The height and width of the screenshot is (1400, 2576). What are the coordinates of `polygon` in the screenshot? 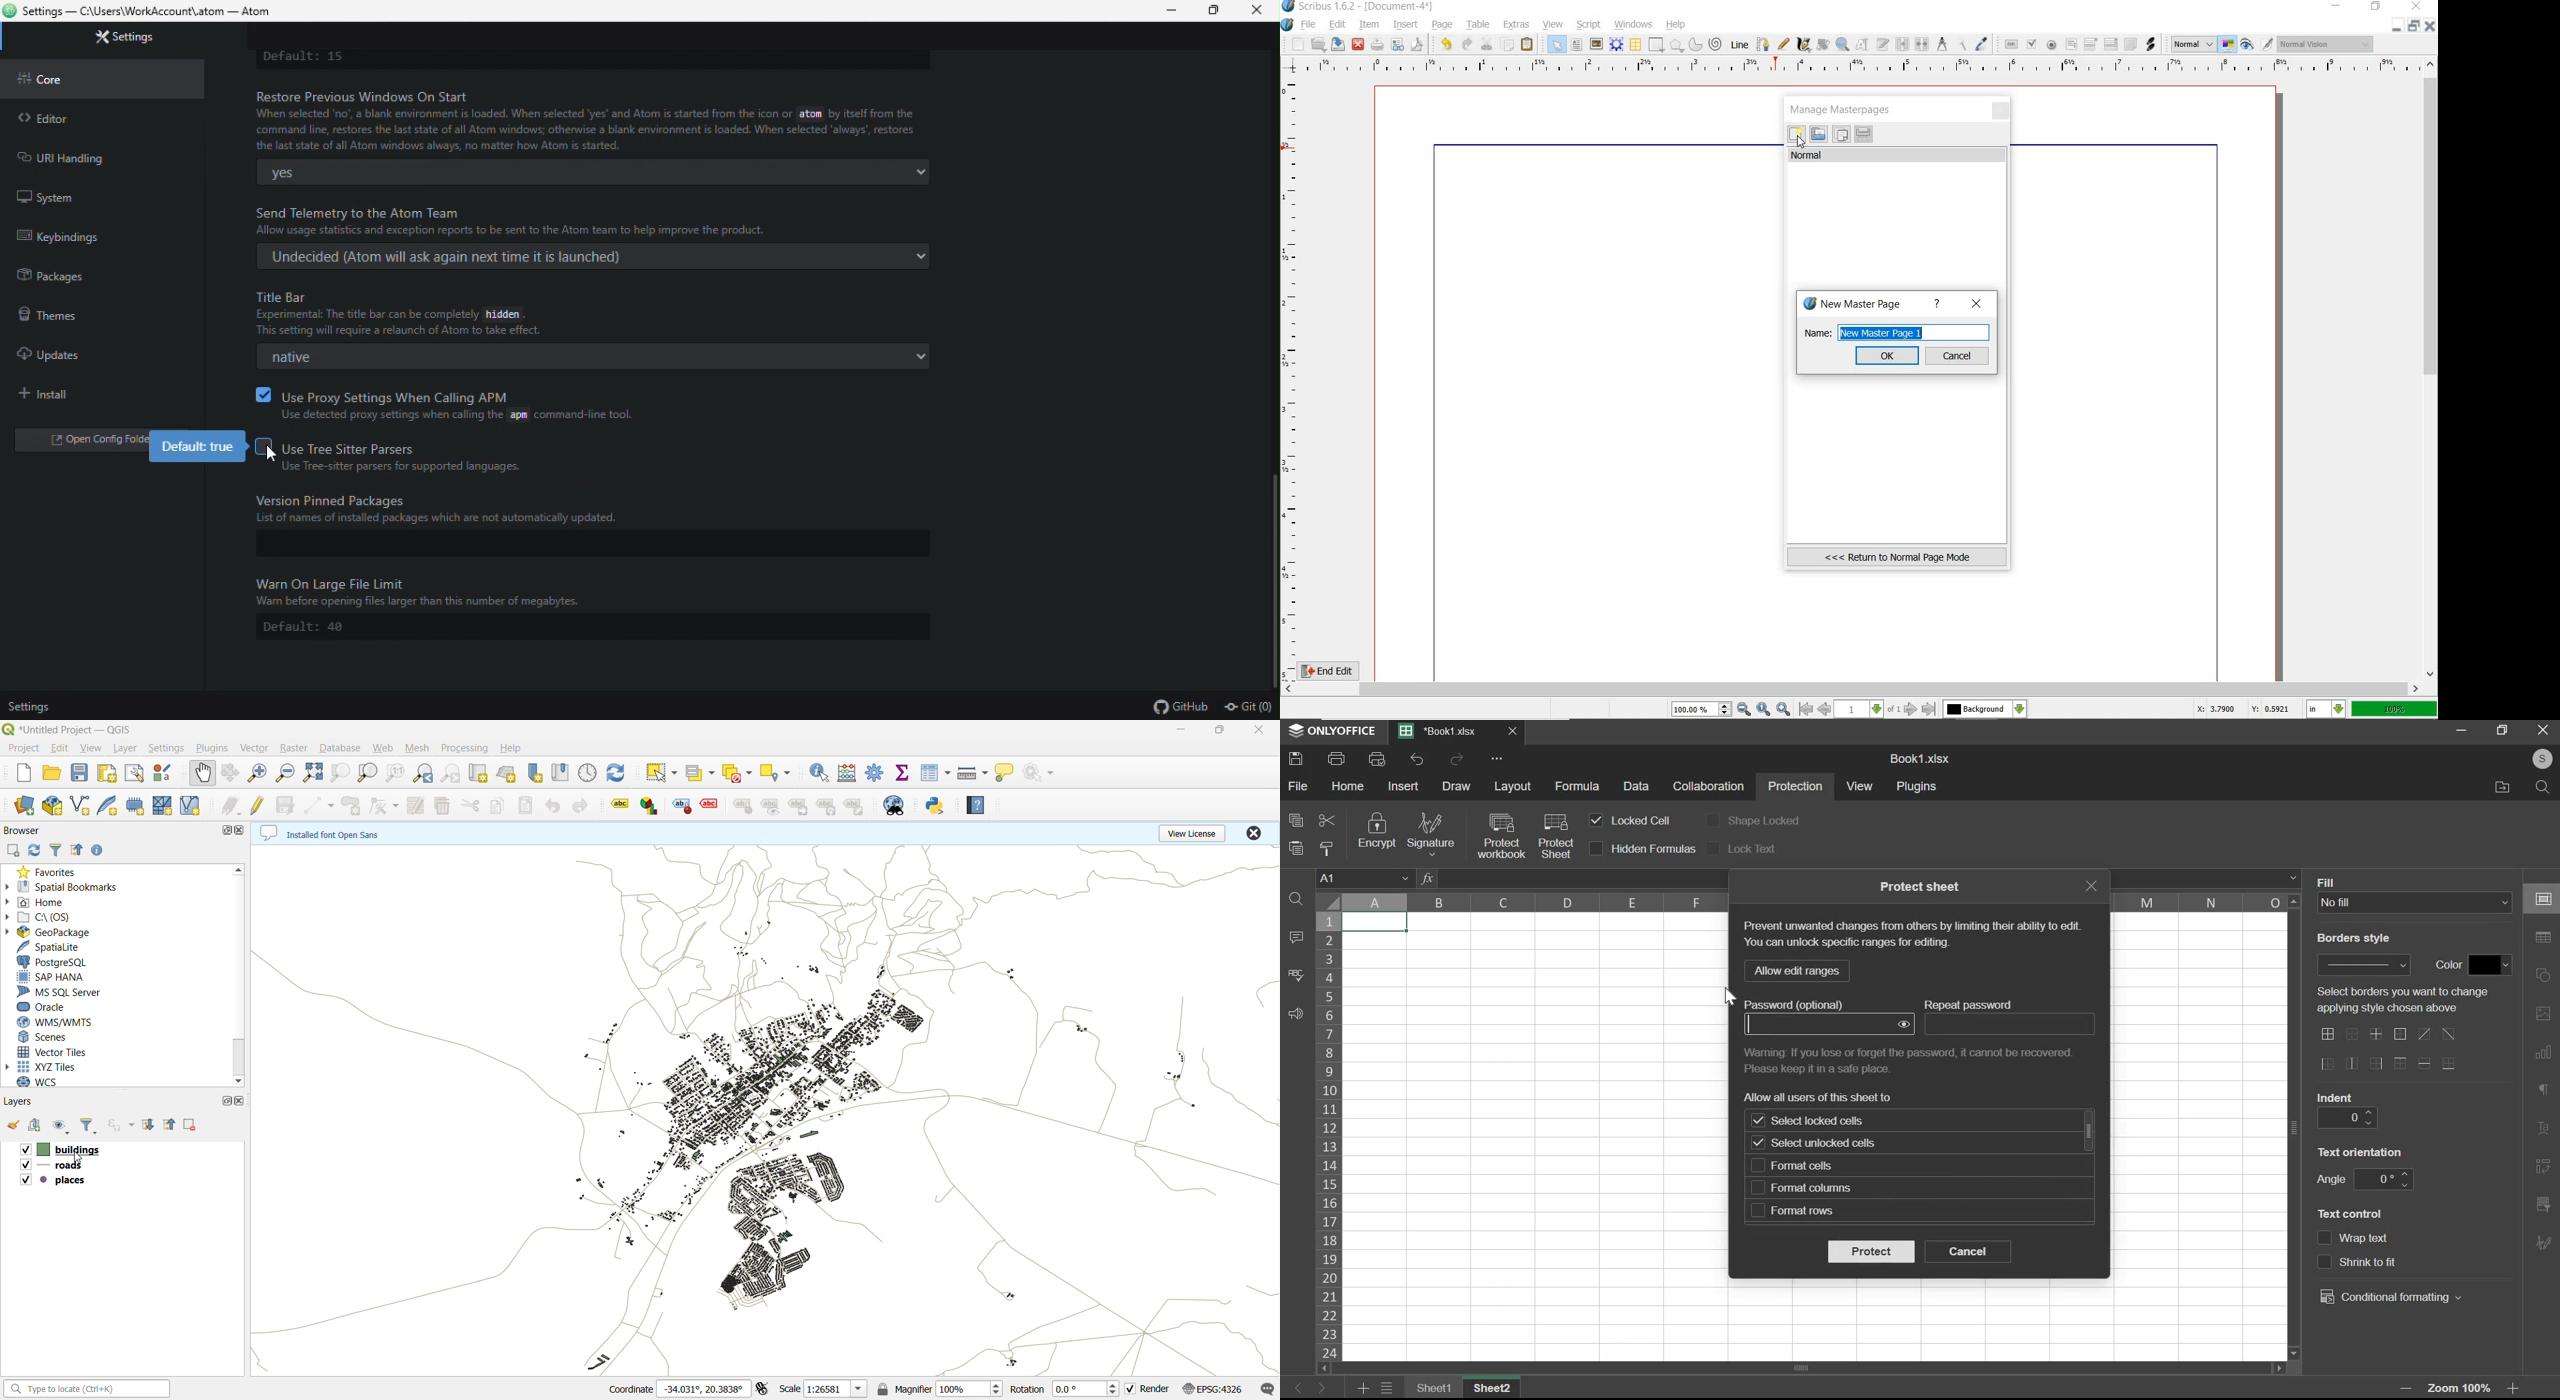 It's located at (1677, 46).